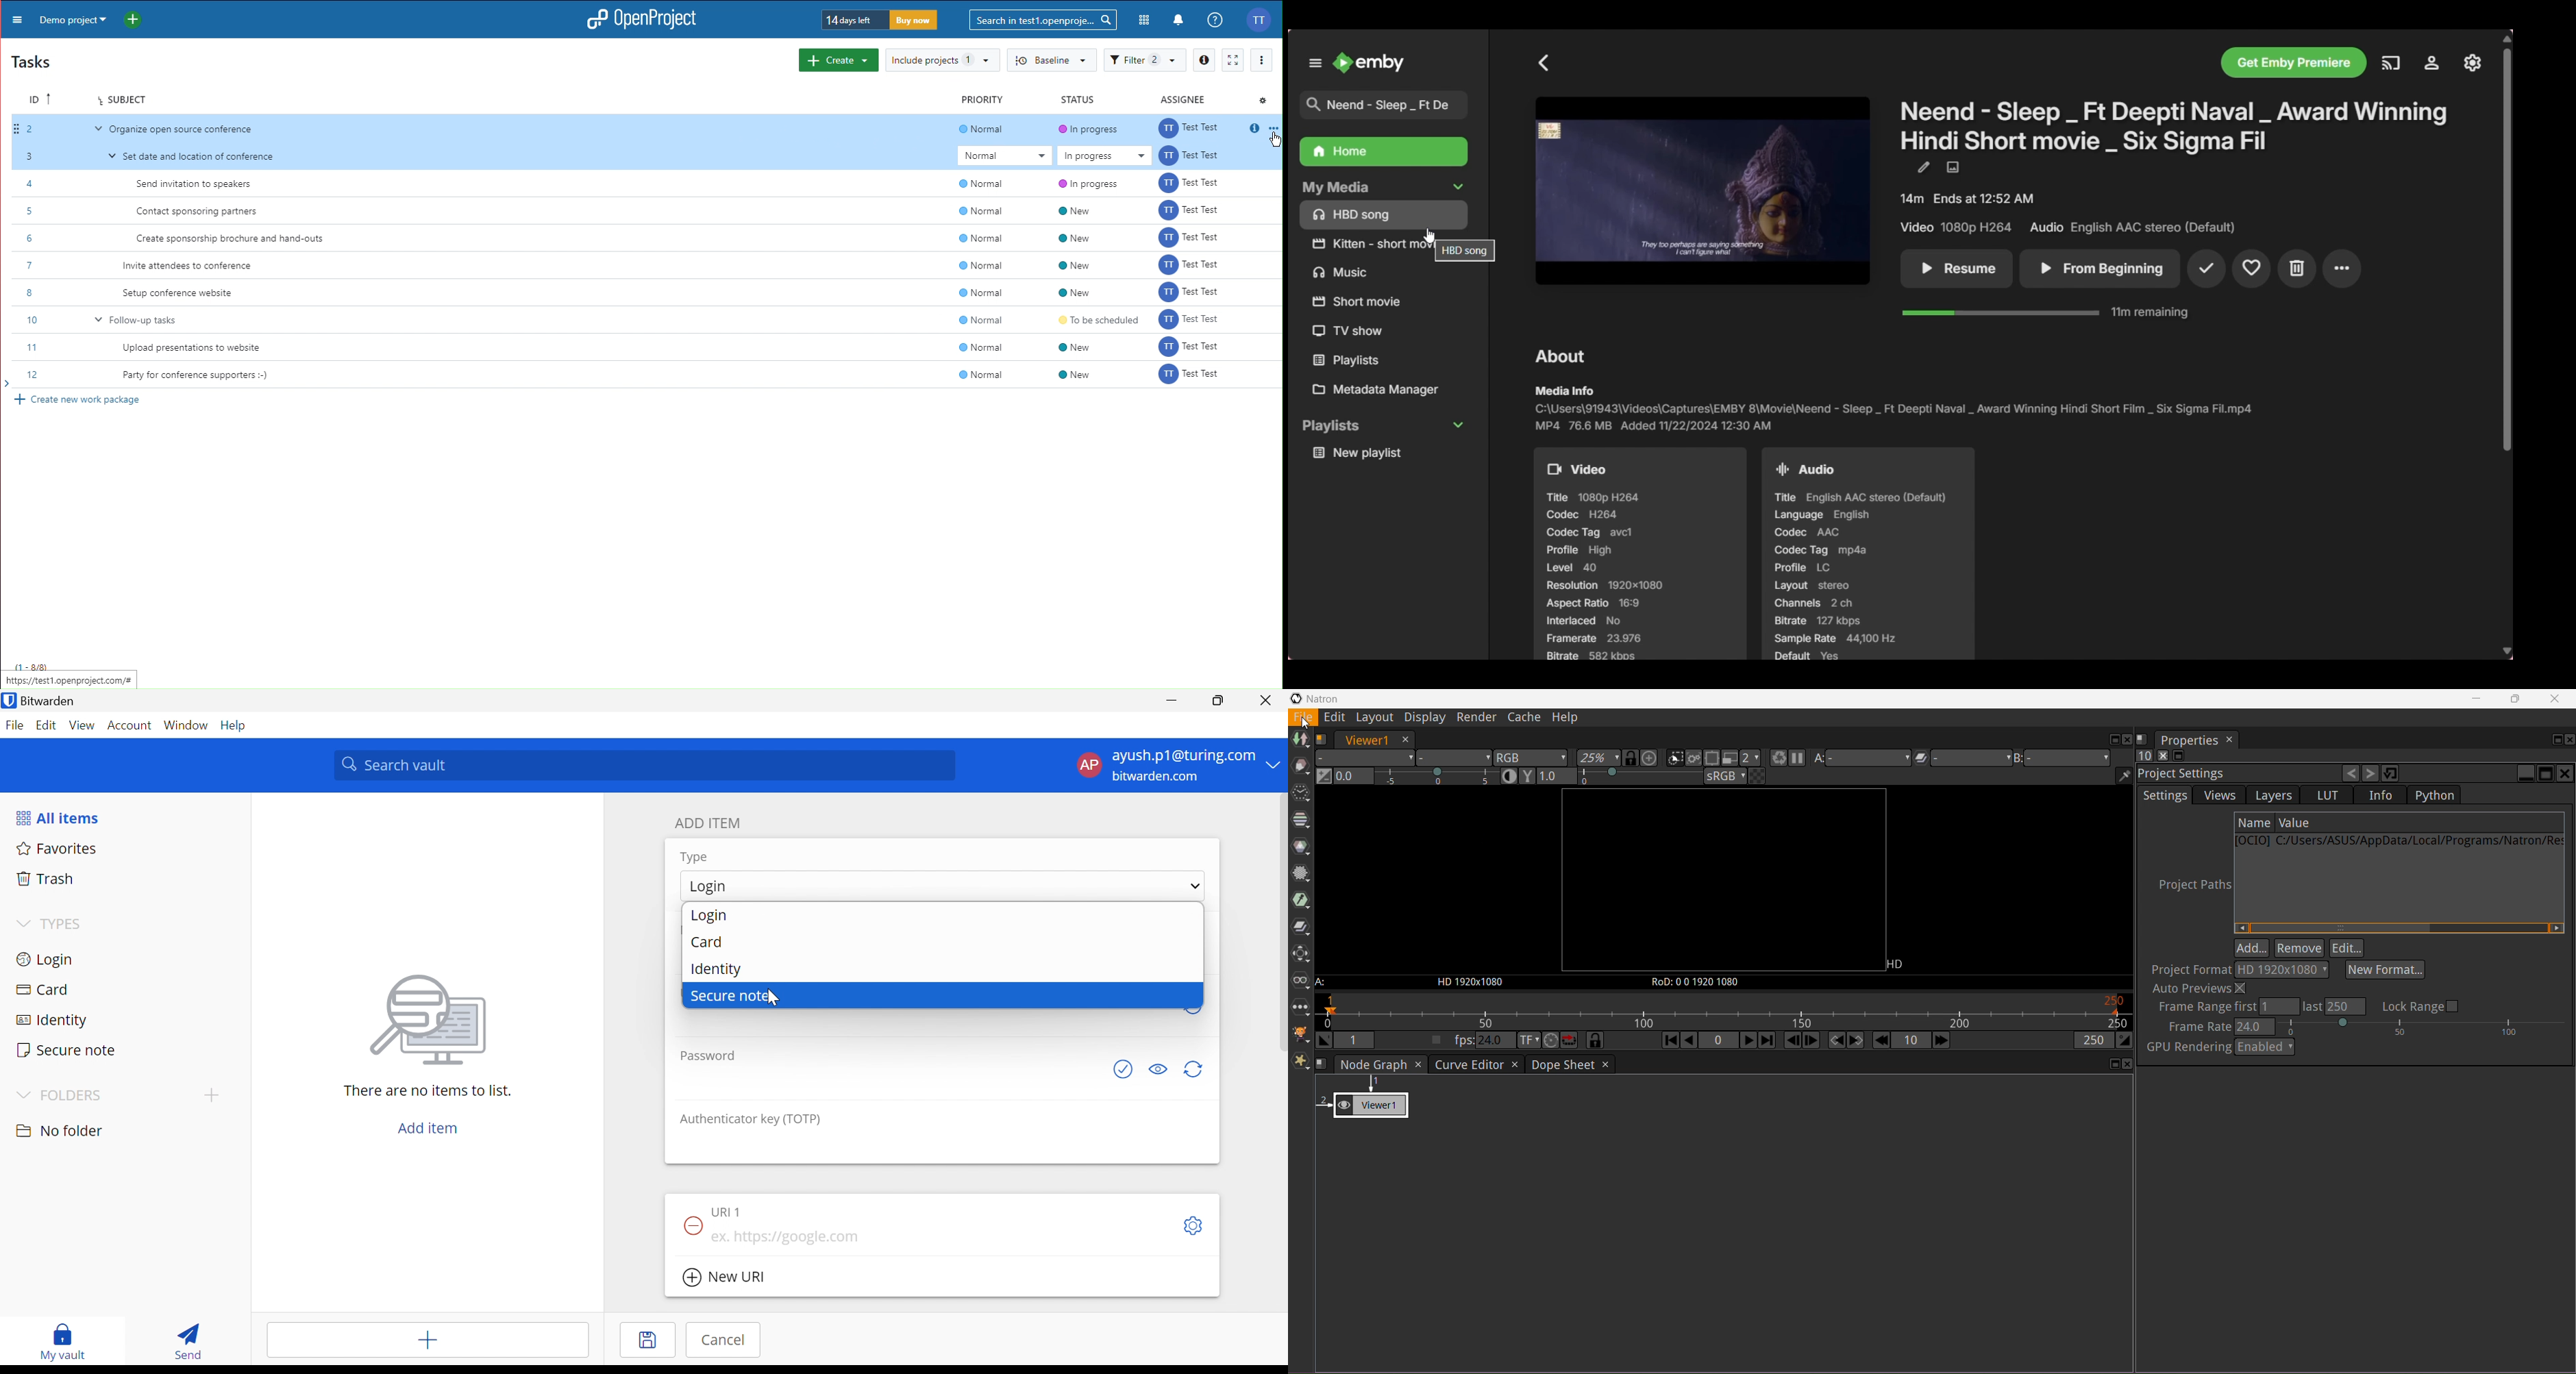  Describe the element at coordinates (33, 98) in the screenshot. I see `ID` at that location.